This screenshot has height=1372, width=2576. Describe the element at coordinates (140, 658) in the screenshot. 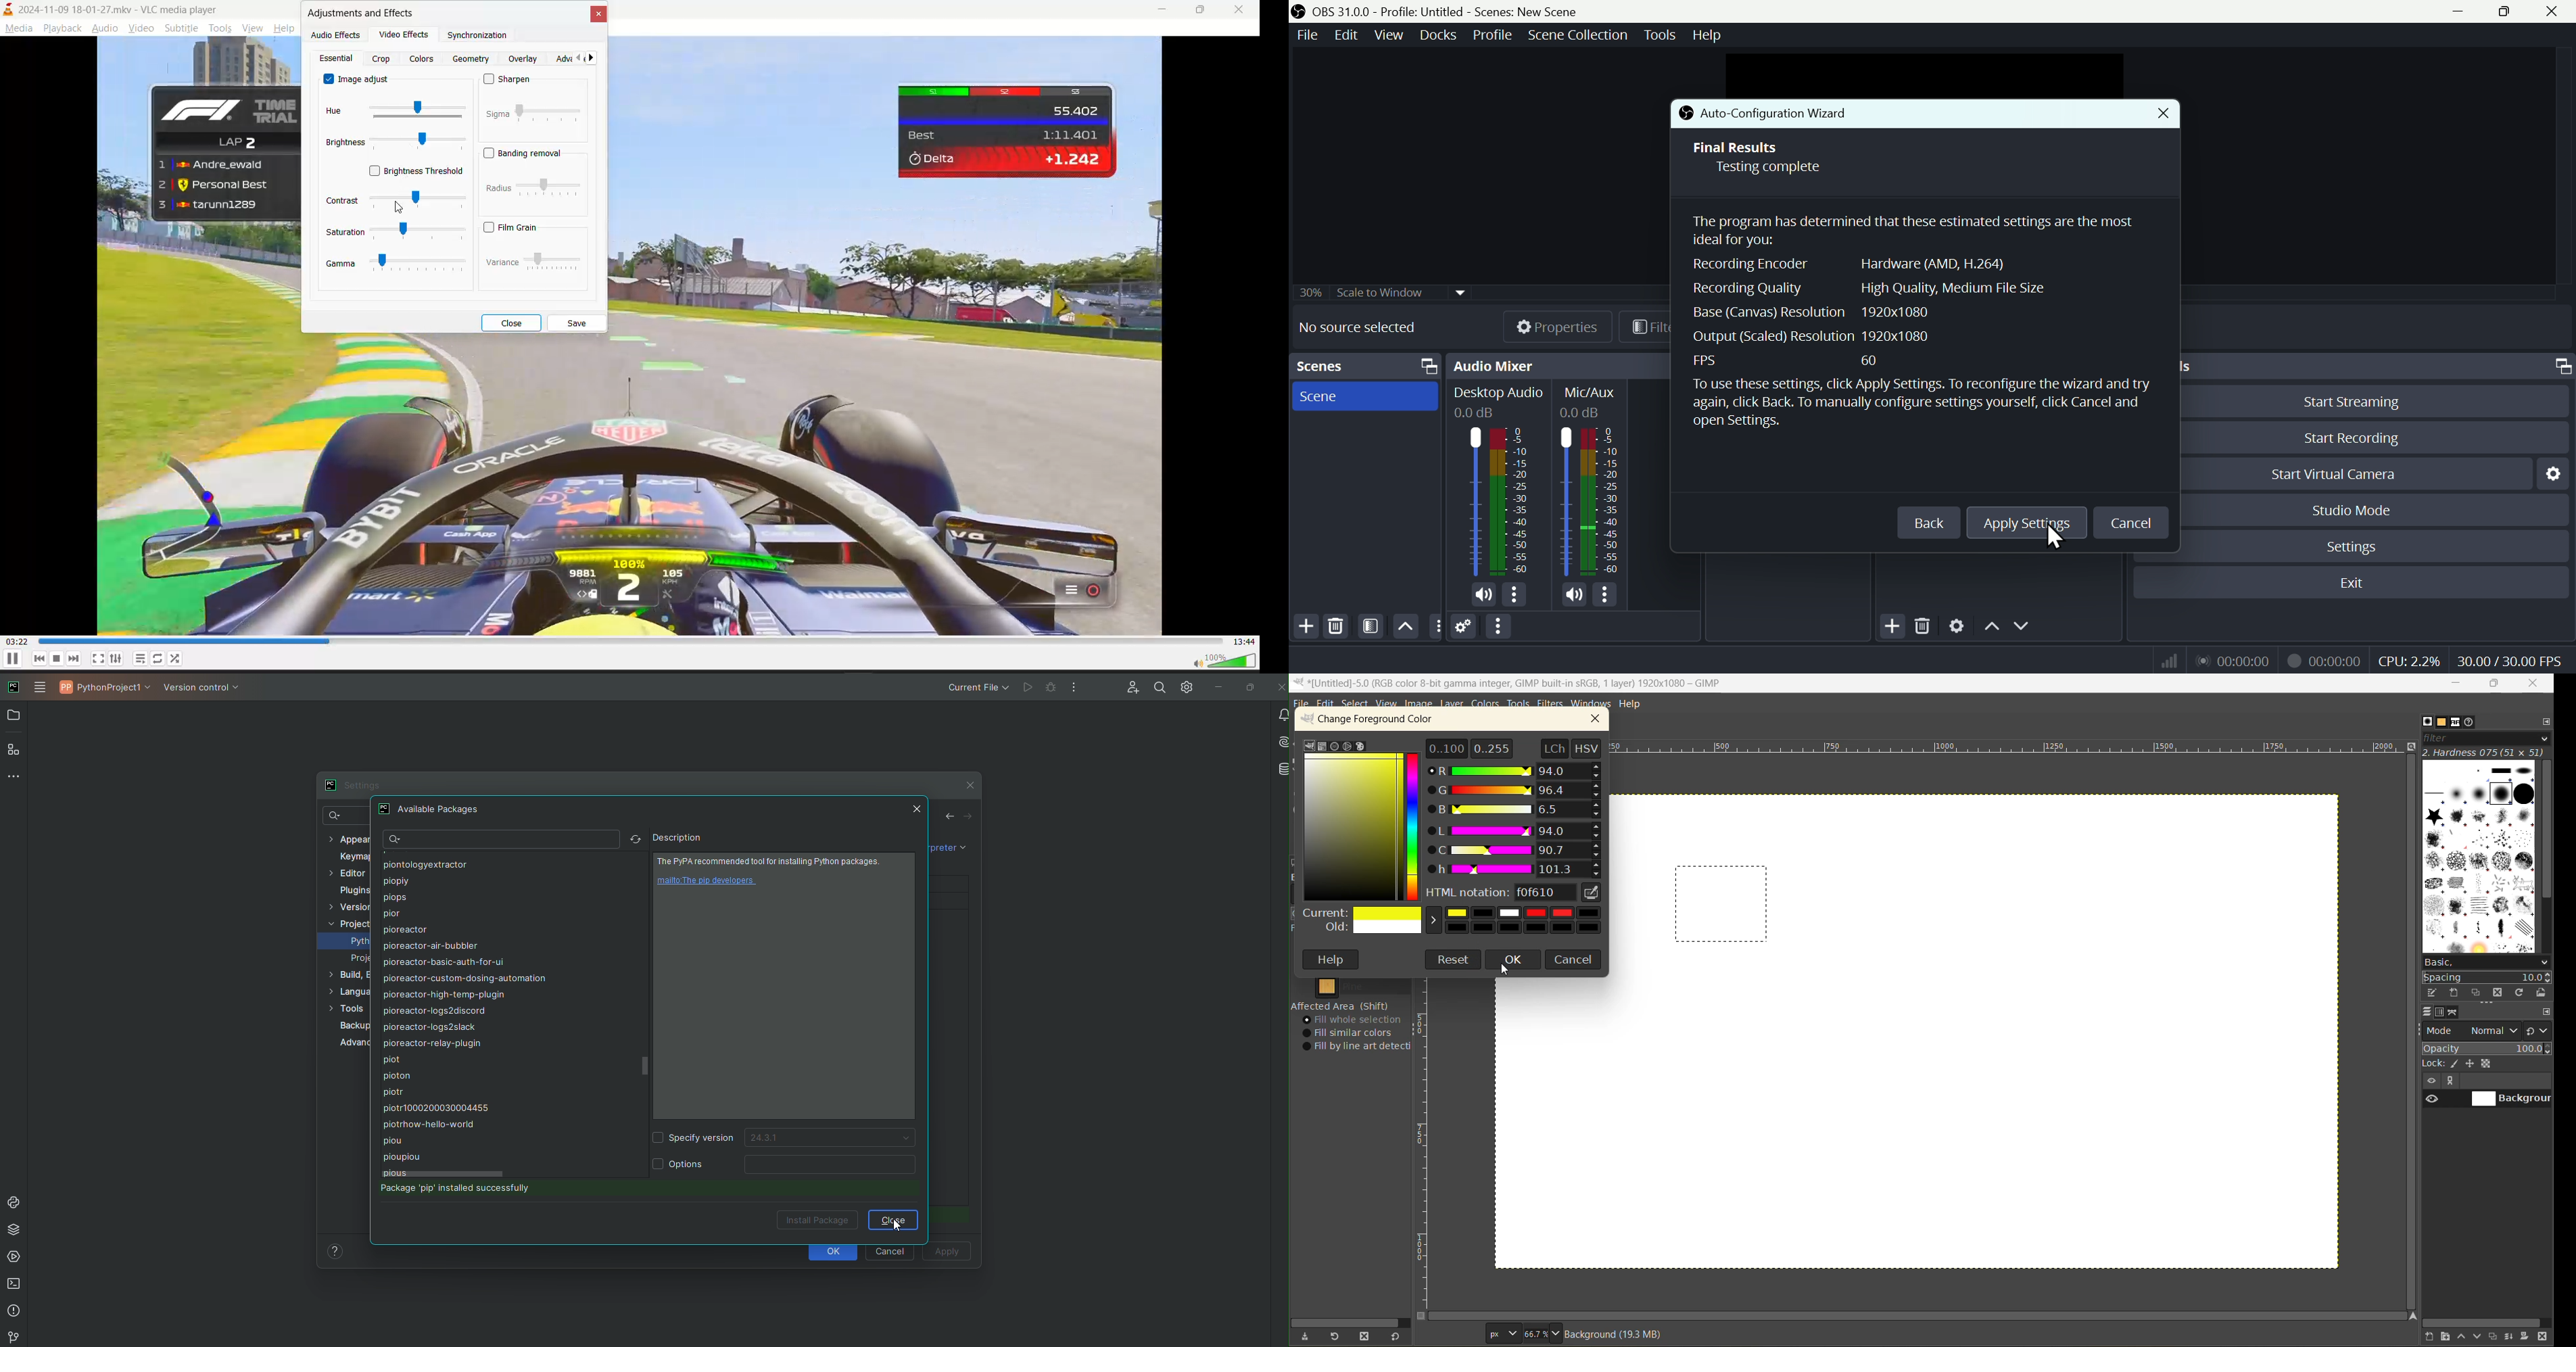

I see `playlist` at that location.